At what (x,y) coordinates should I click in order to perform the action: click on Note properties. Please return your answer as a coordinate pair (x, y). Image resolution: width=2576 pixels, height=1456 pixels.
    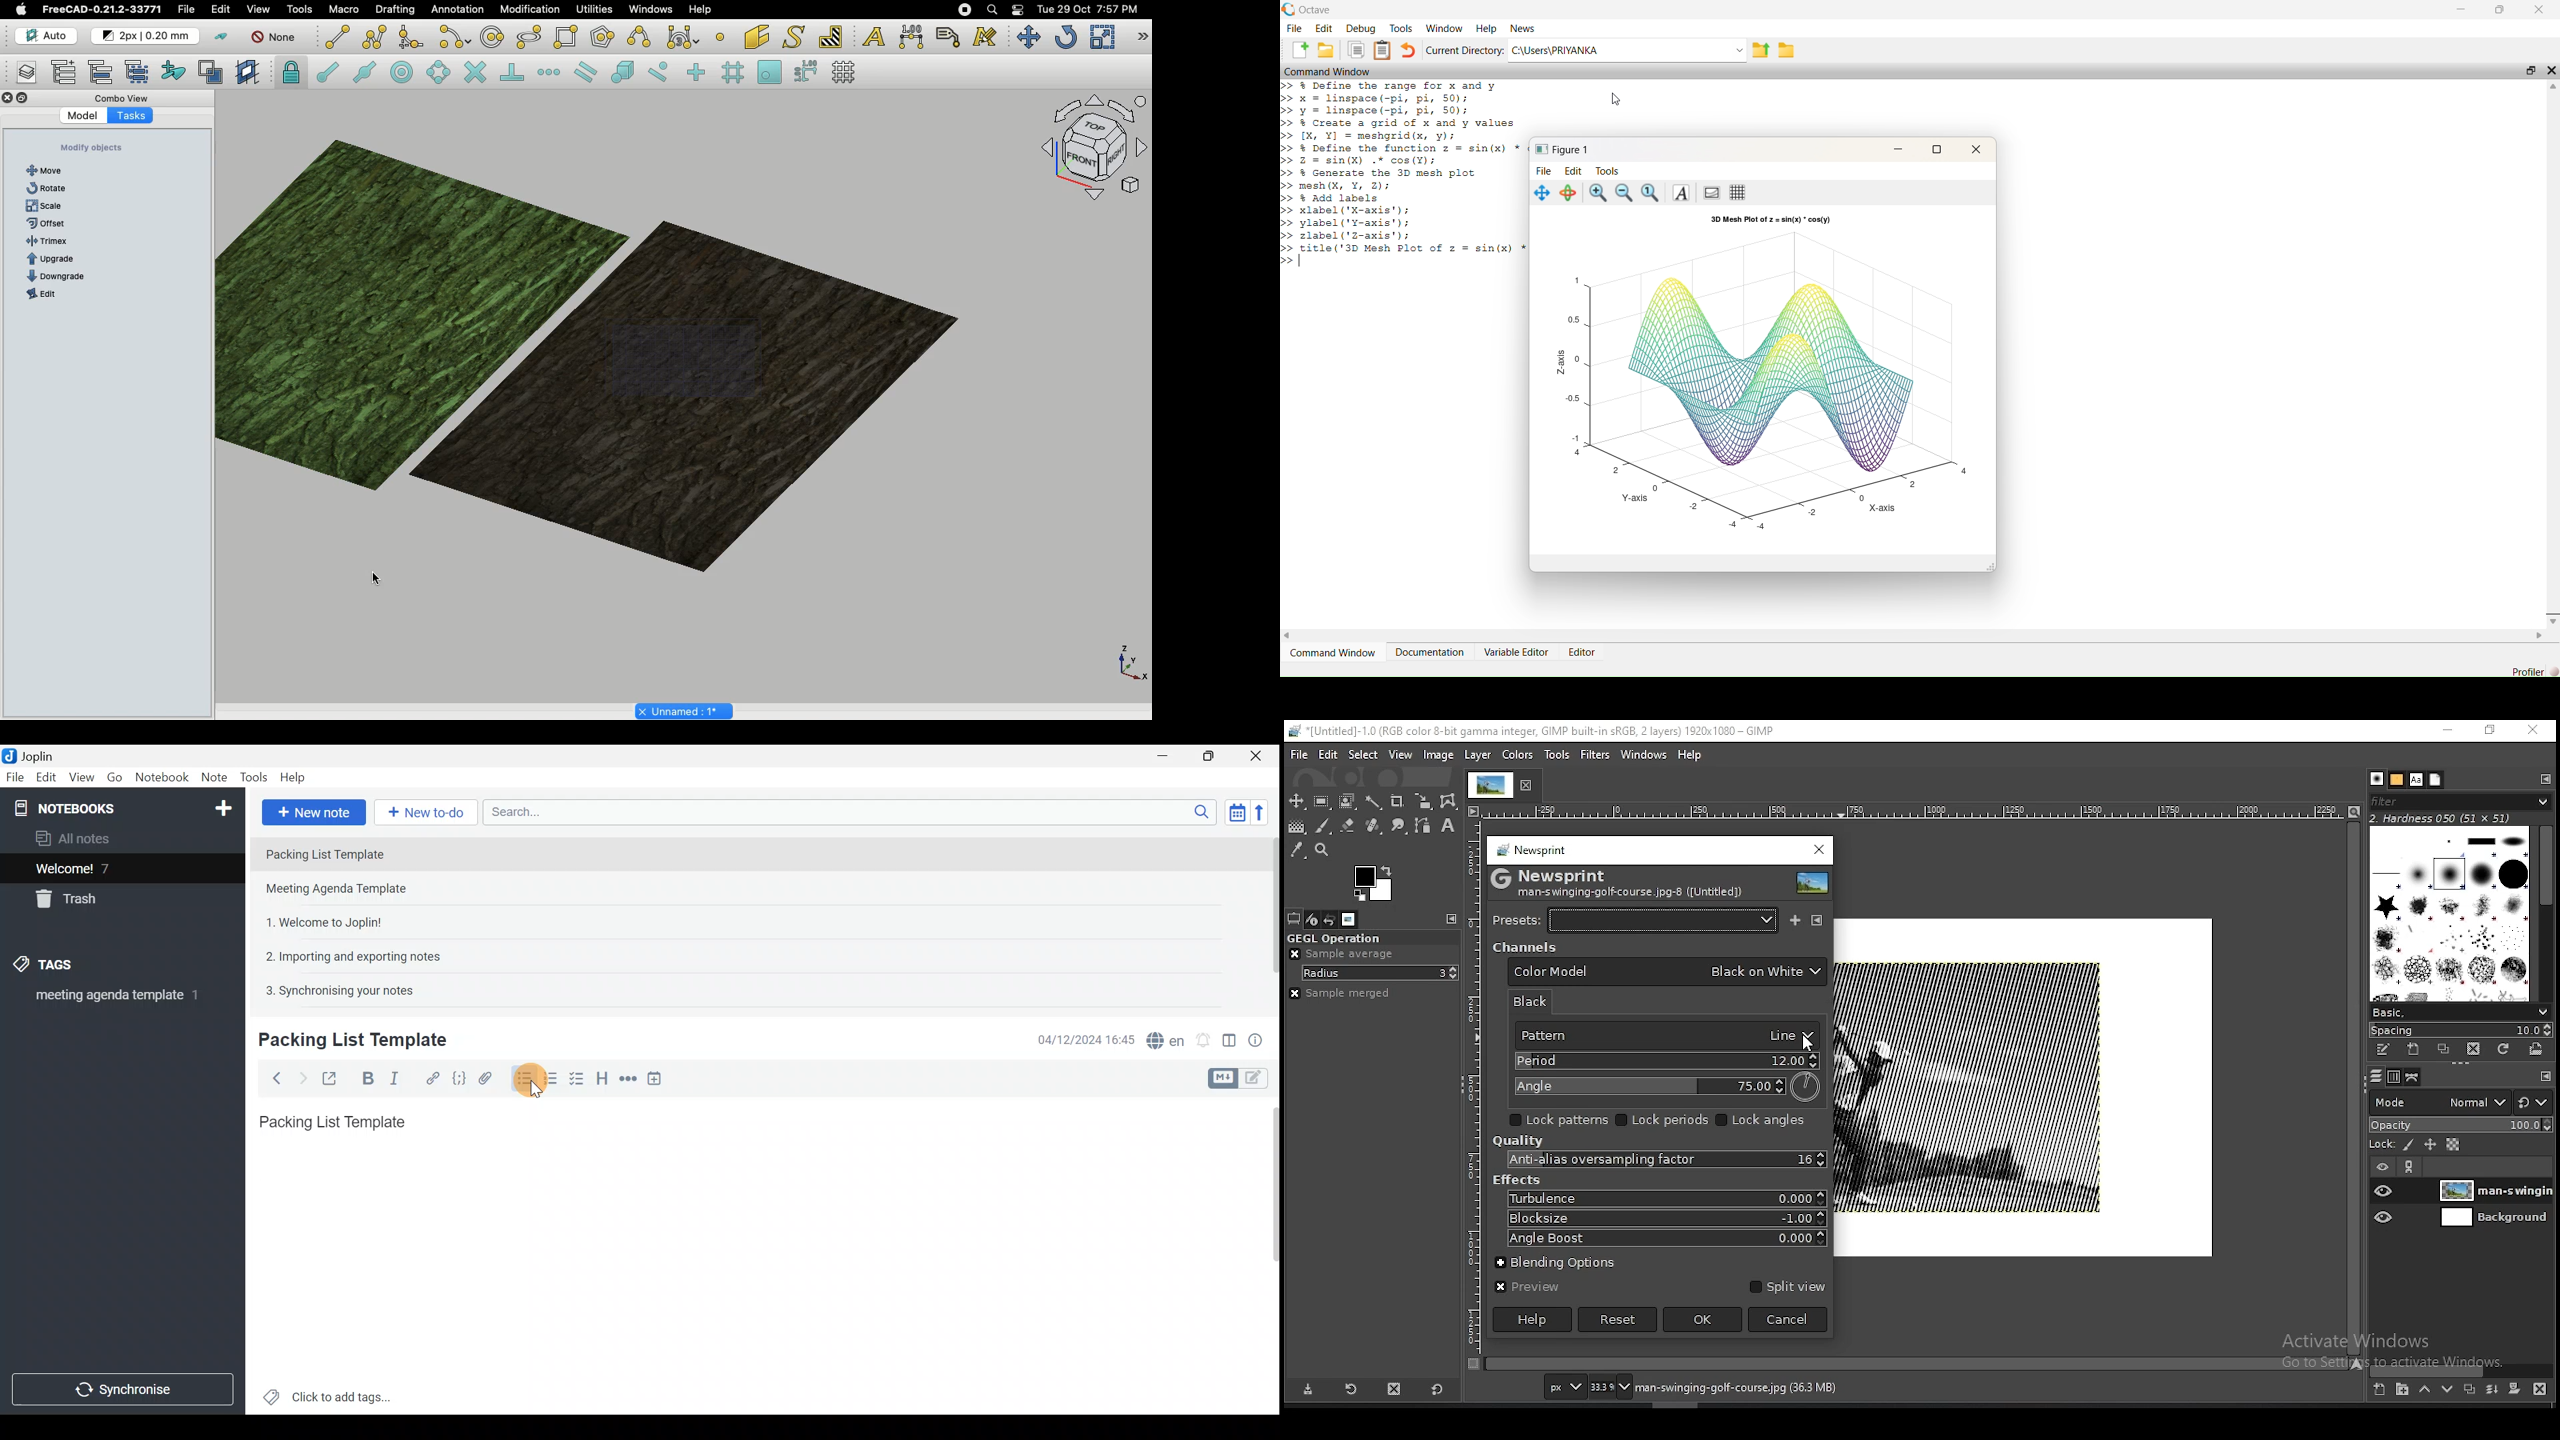
    Looking at the image, I should click on (1260, 1038).